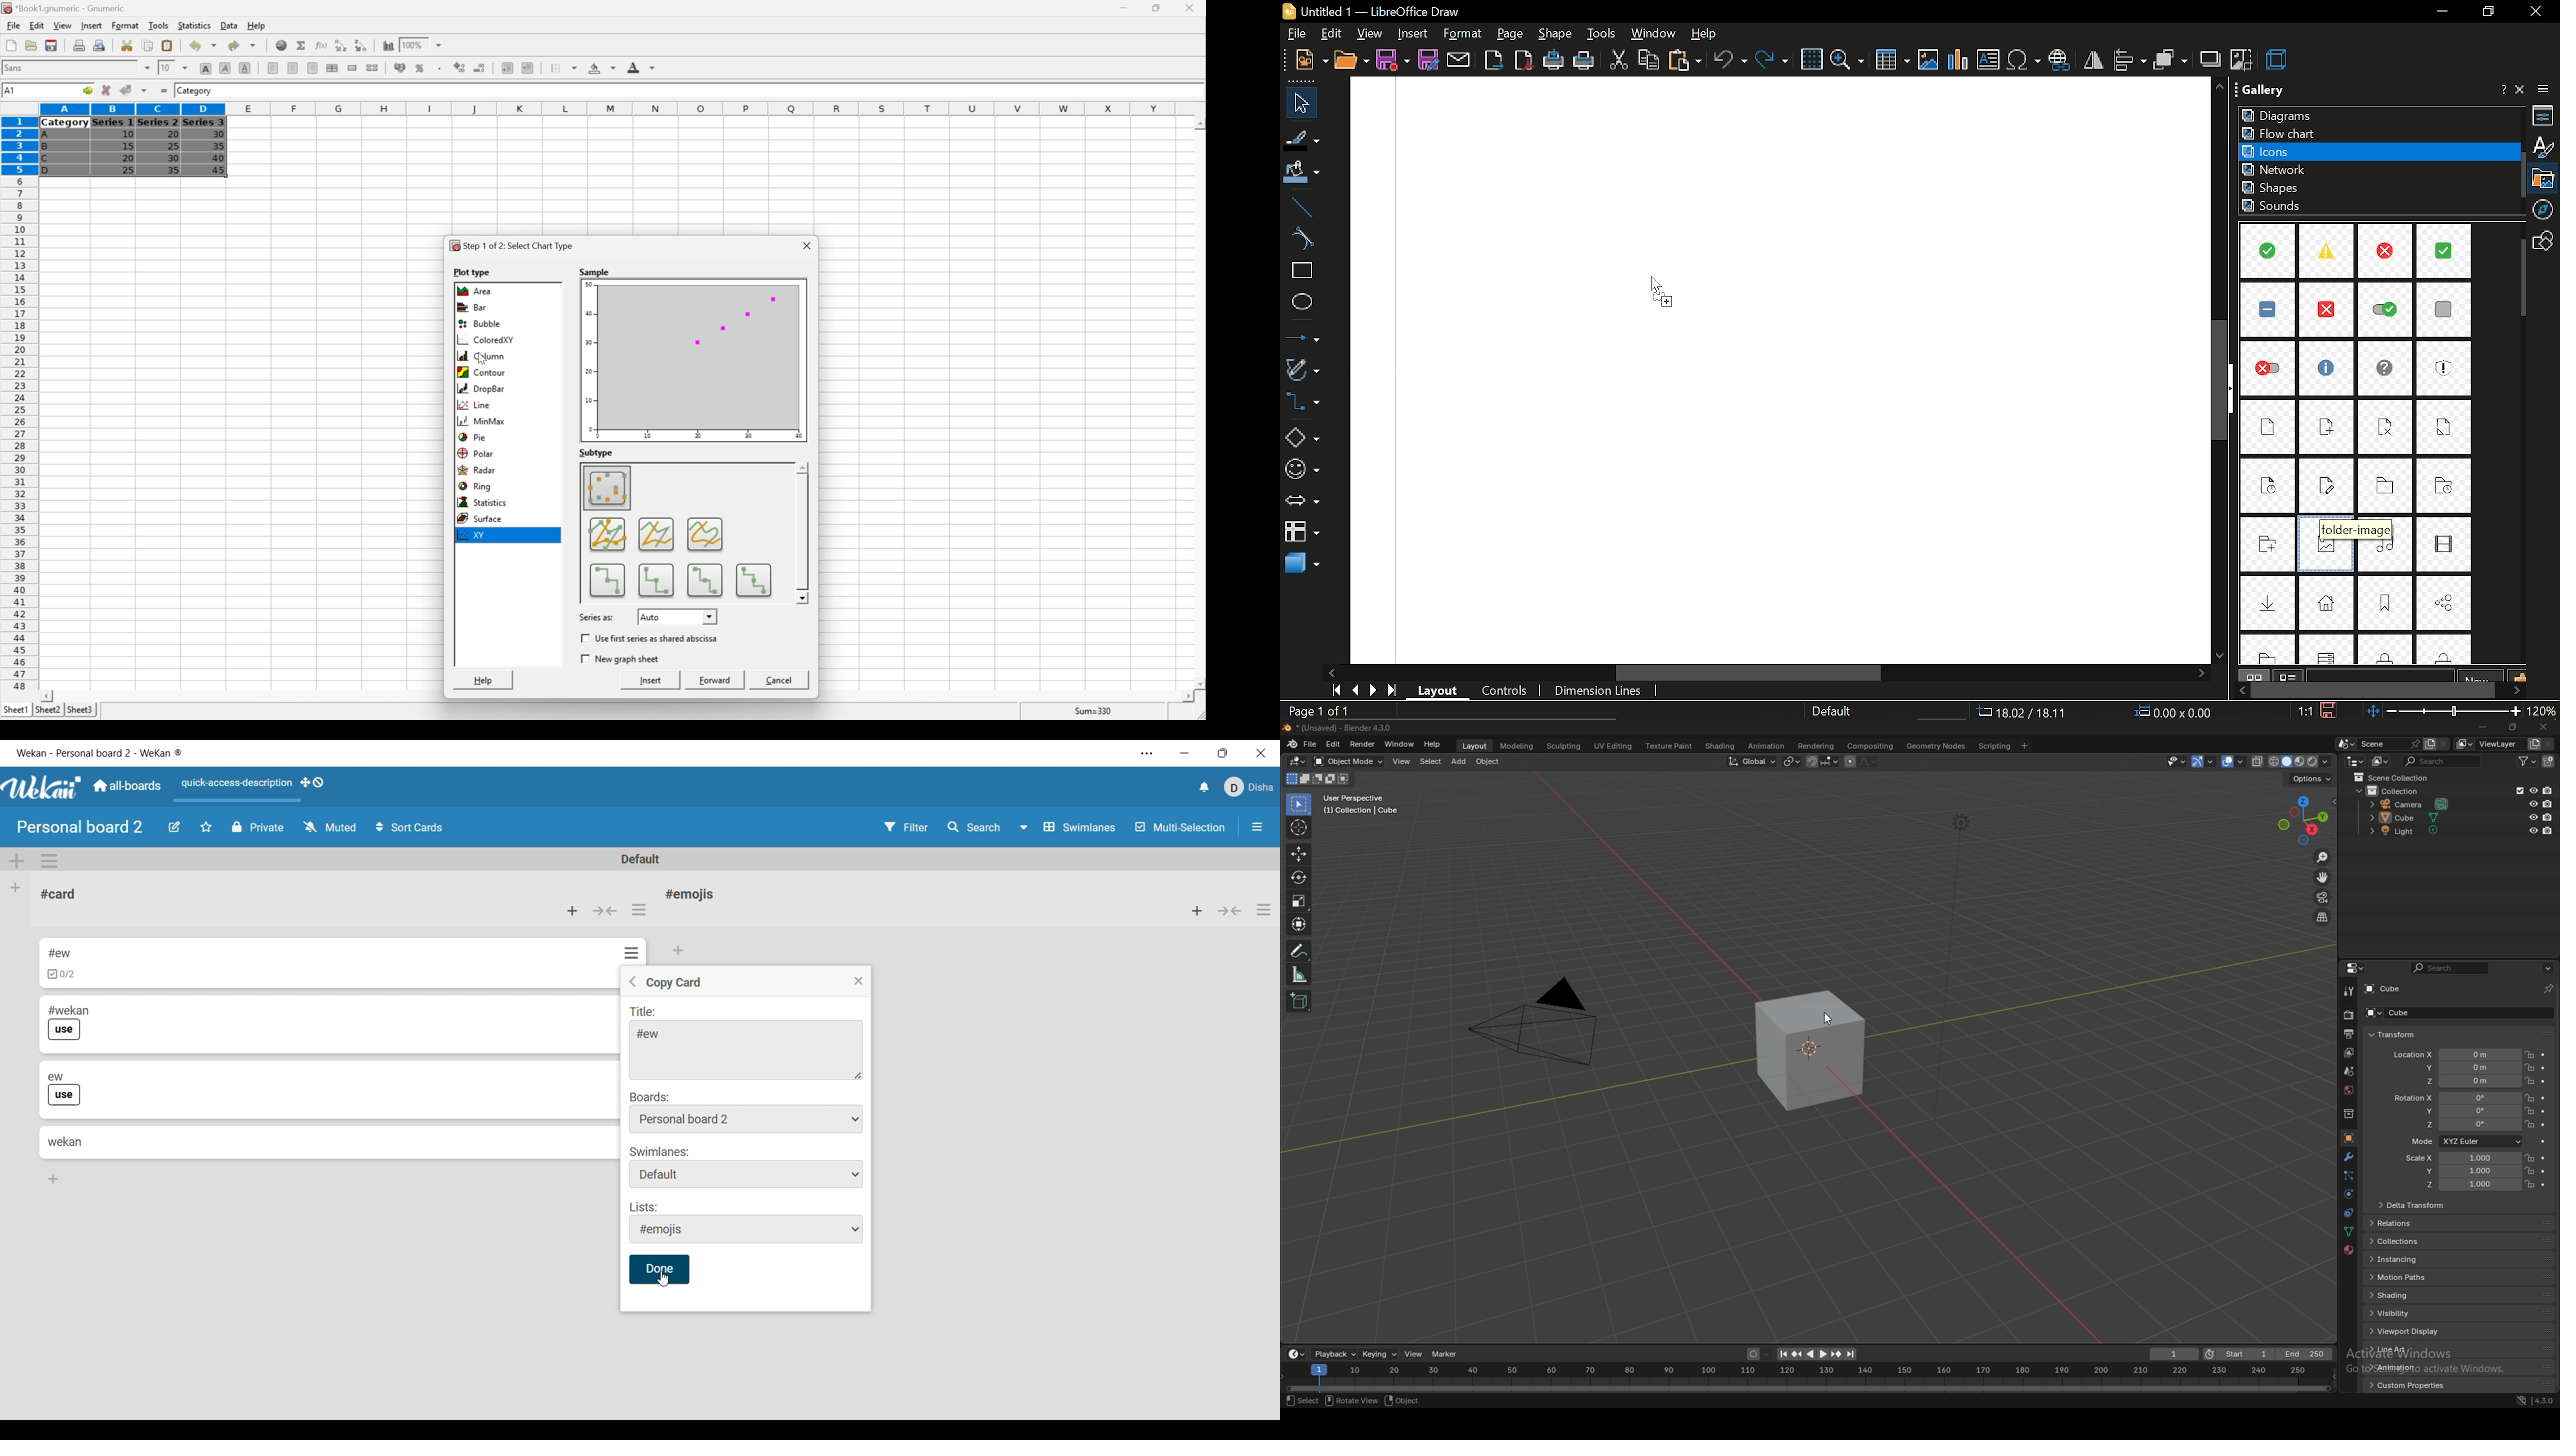  Describe the element at coordinates (1463, 35) in the screenshot. I see `format` at that location.